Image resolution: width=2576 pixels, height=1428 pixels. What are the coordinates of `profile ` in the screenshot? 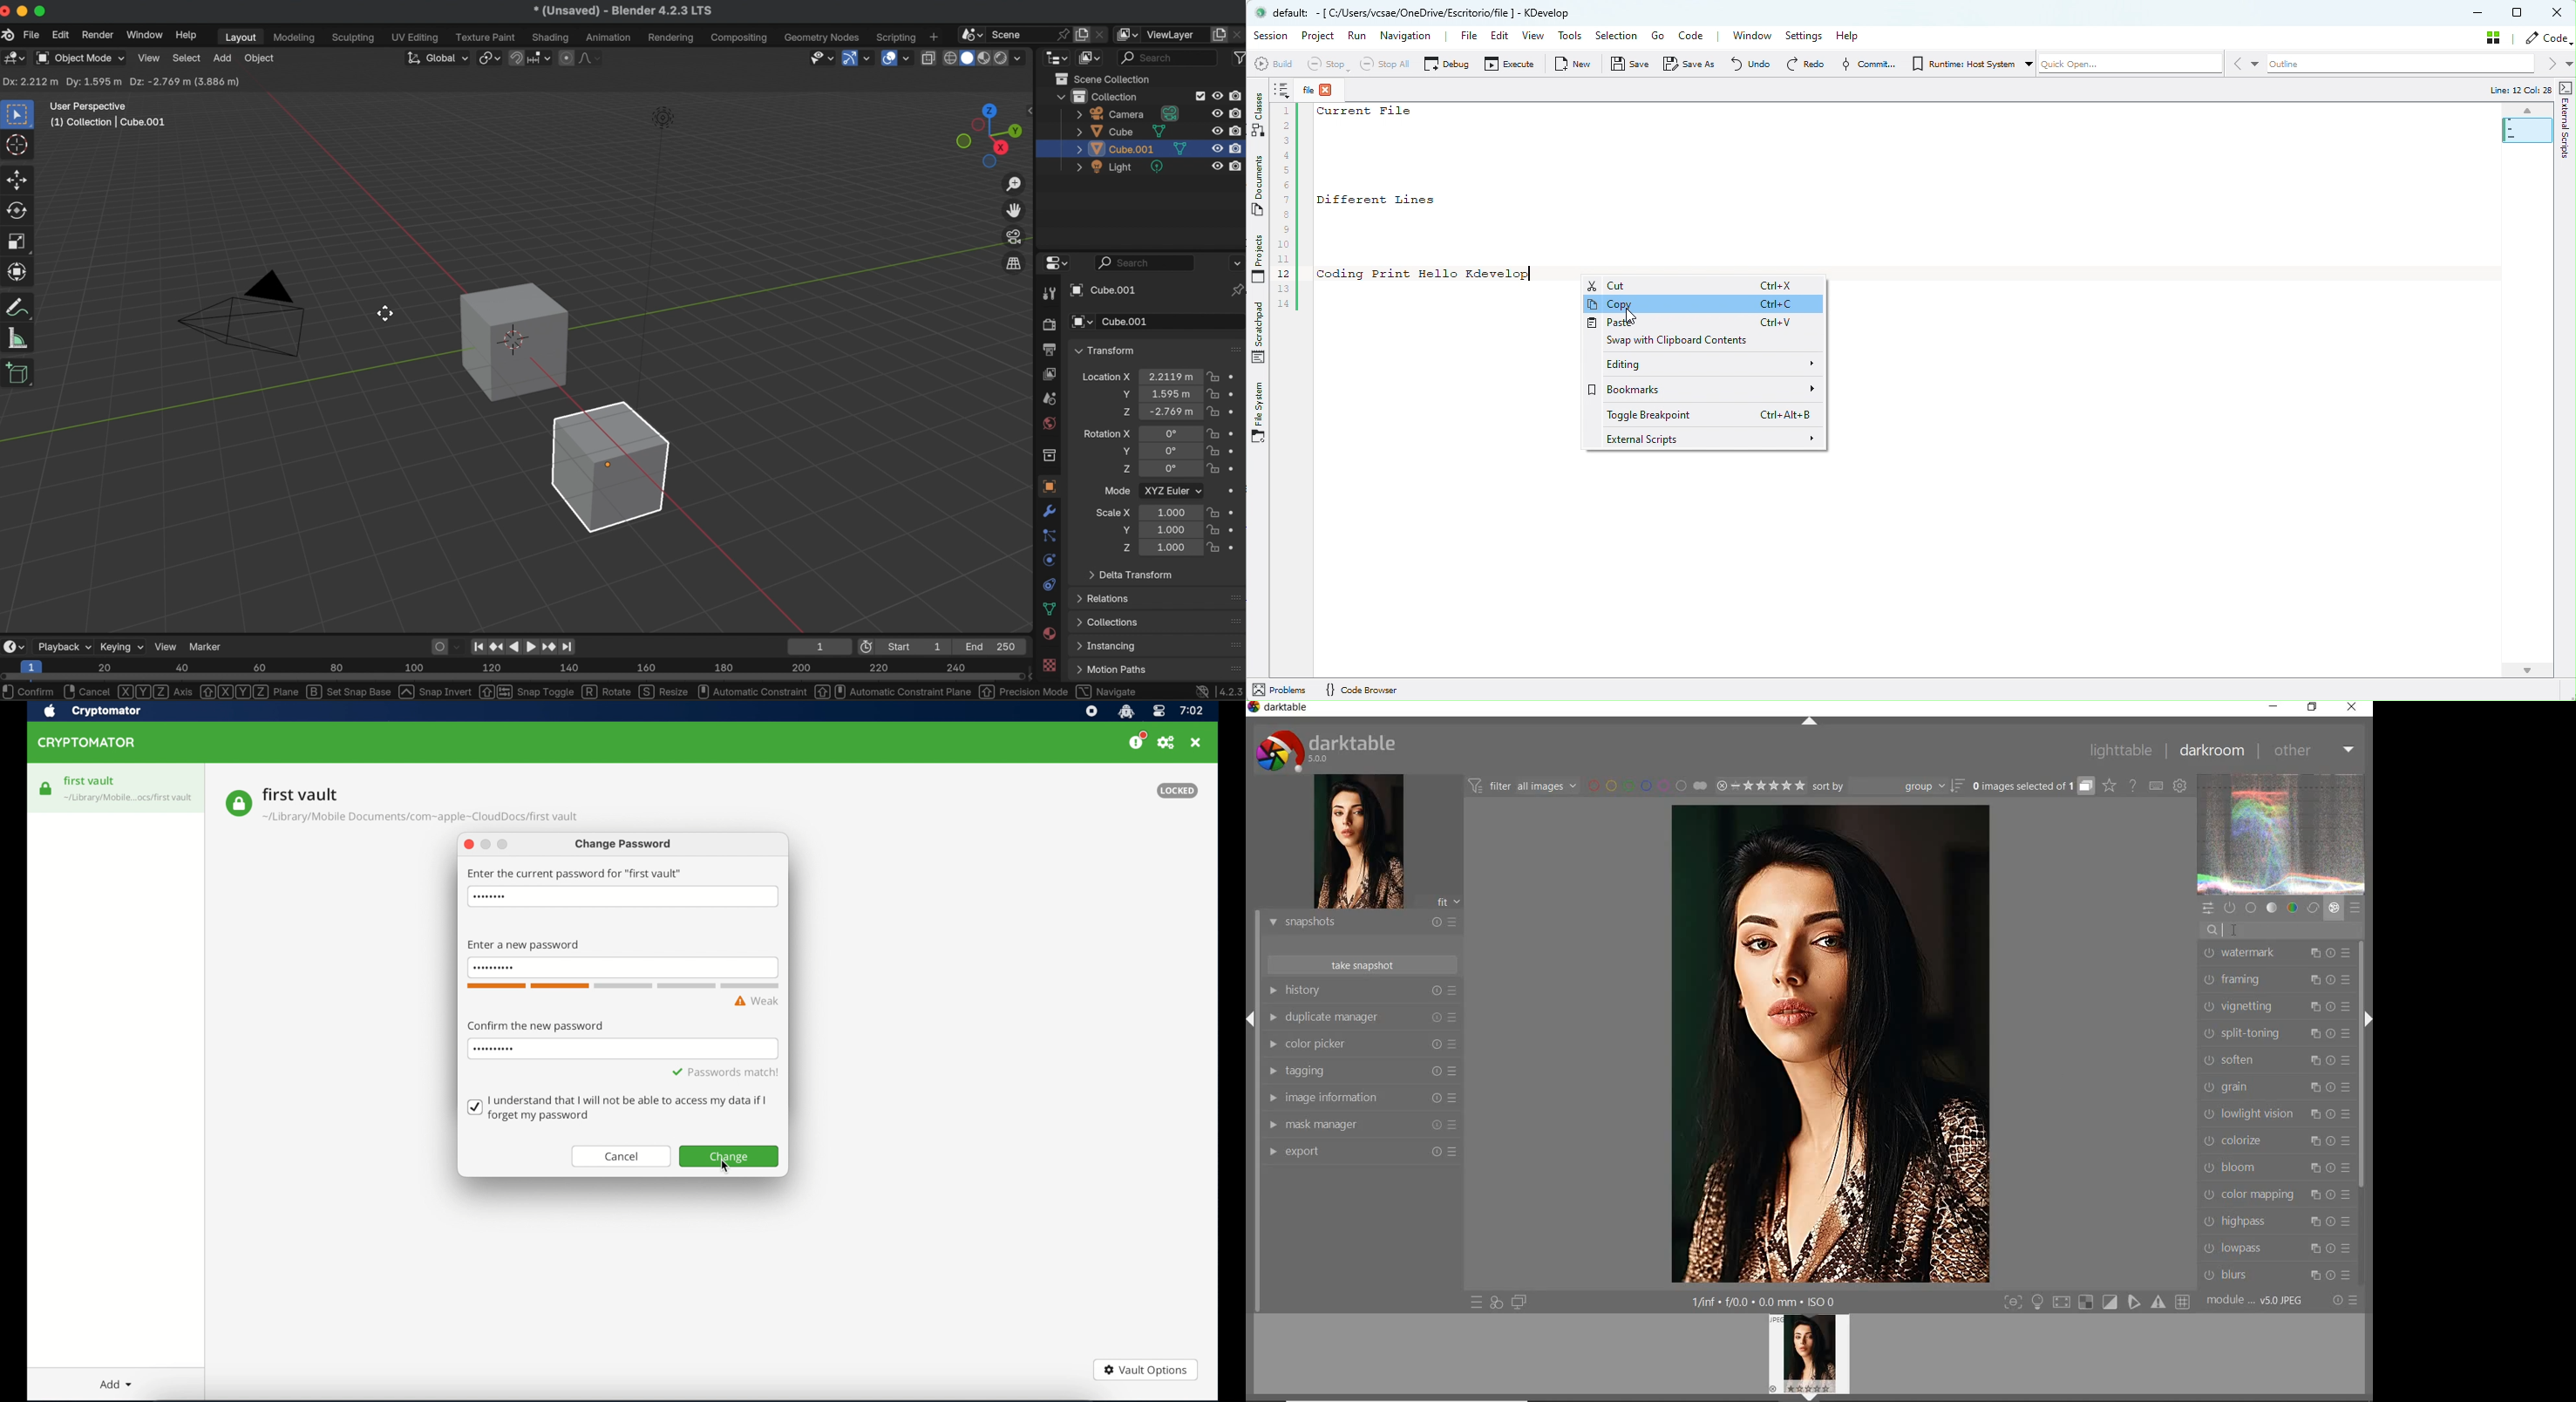 It's located at (1818, 1355).